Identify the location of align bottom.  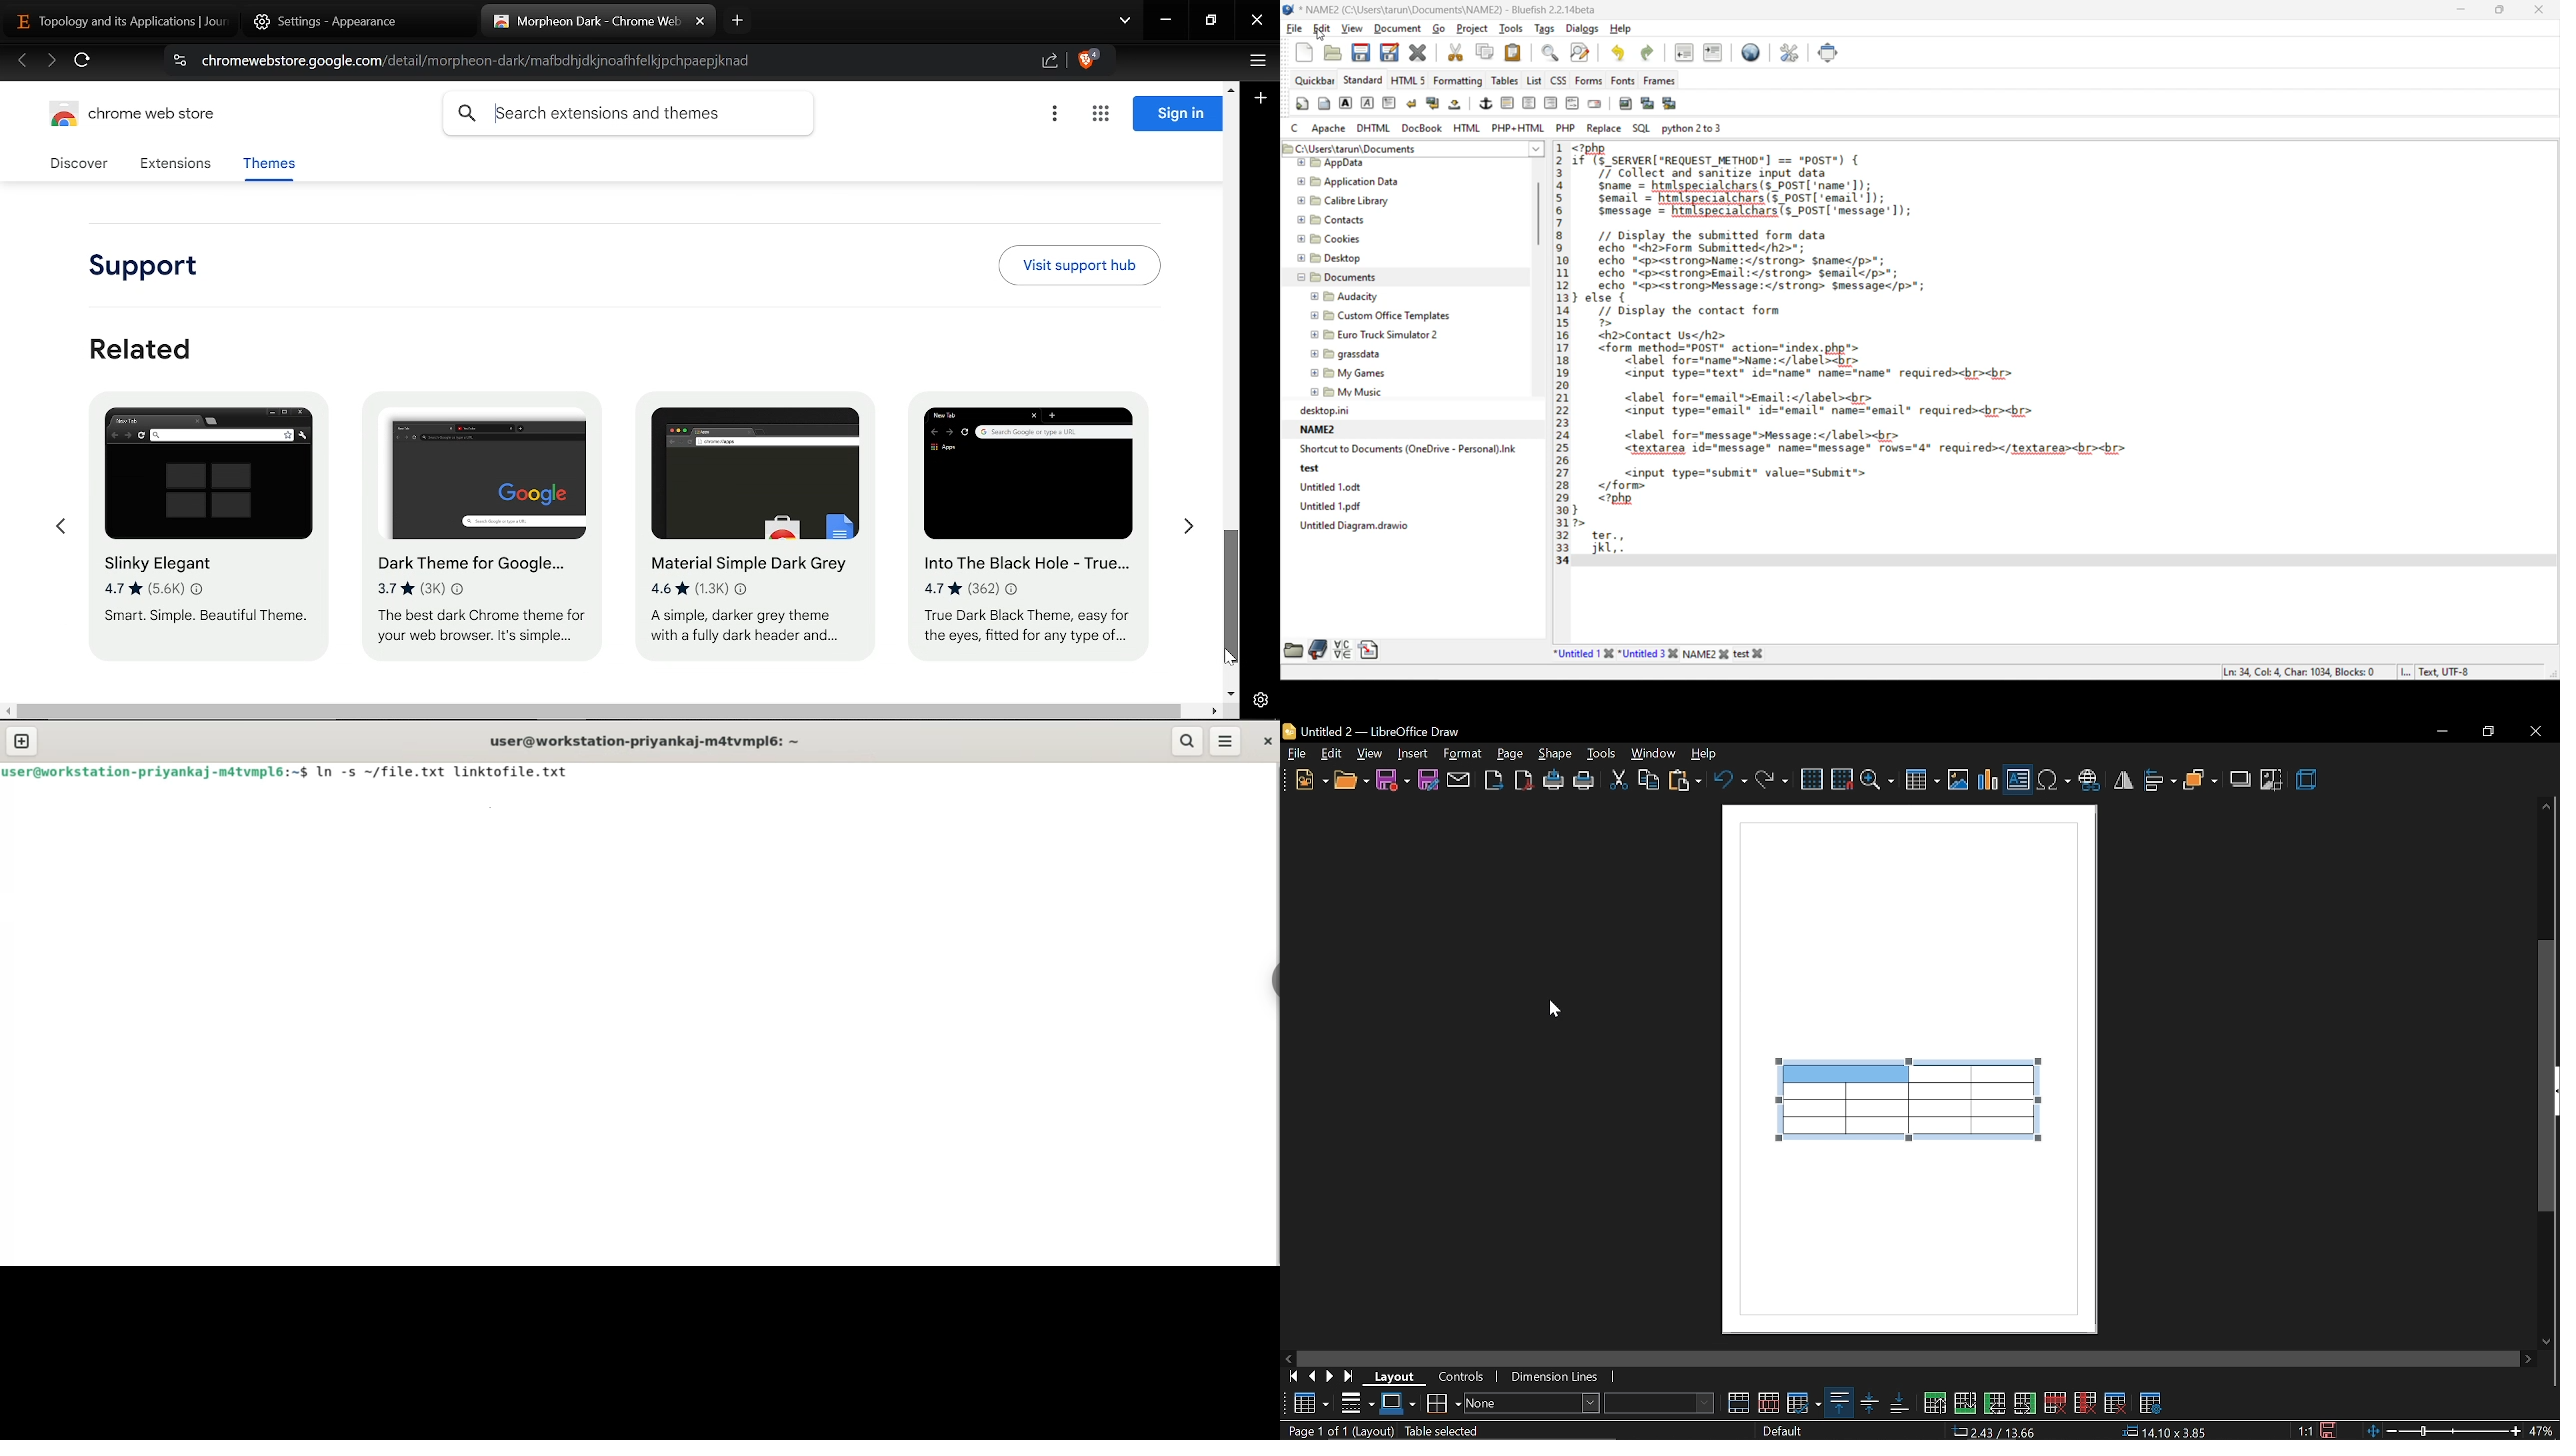
(1900, 1402).